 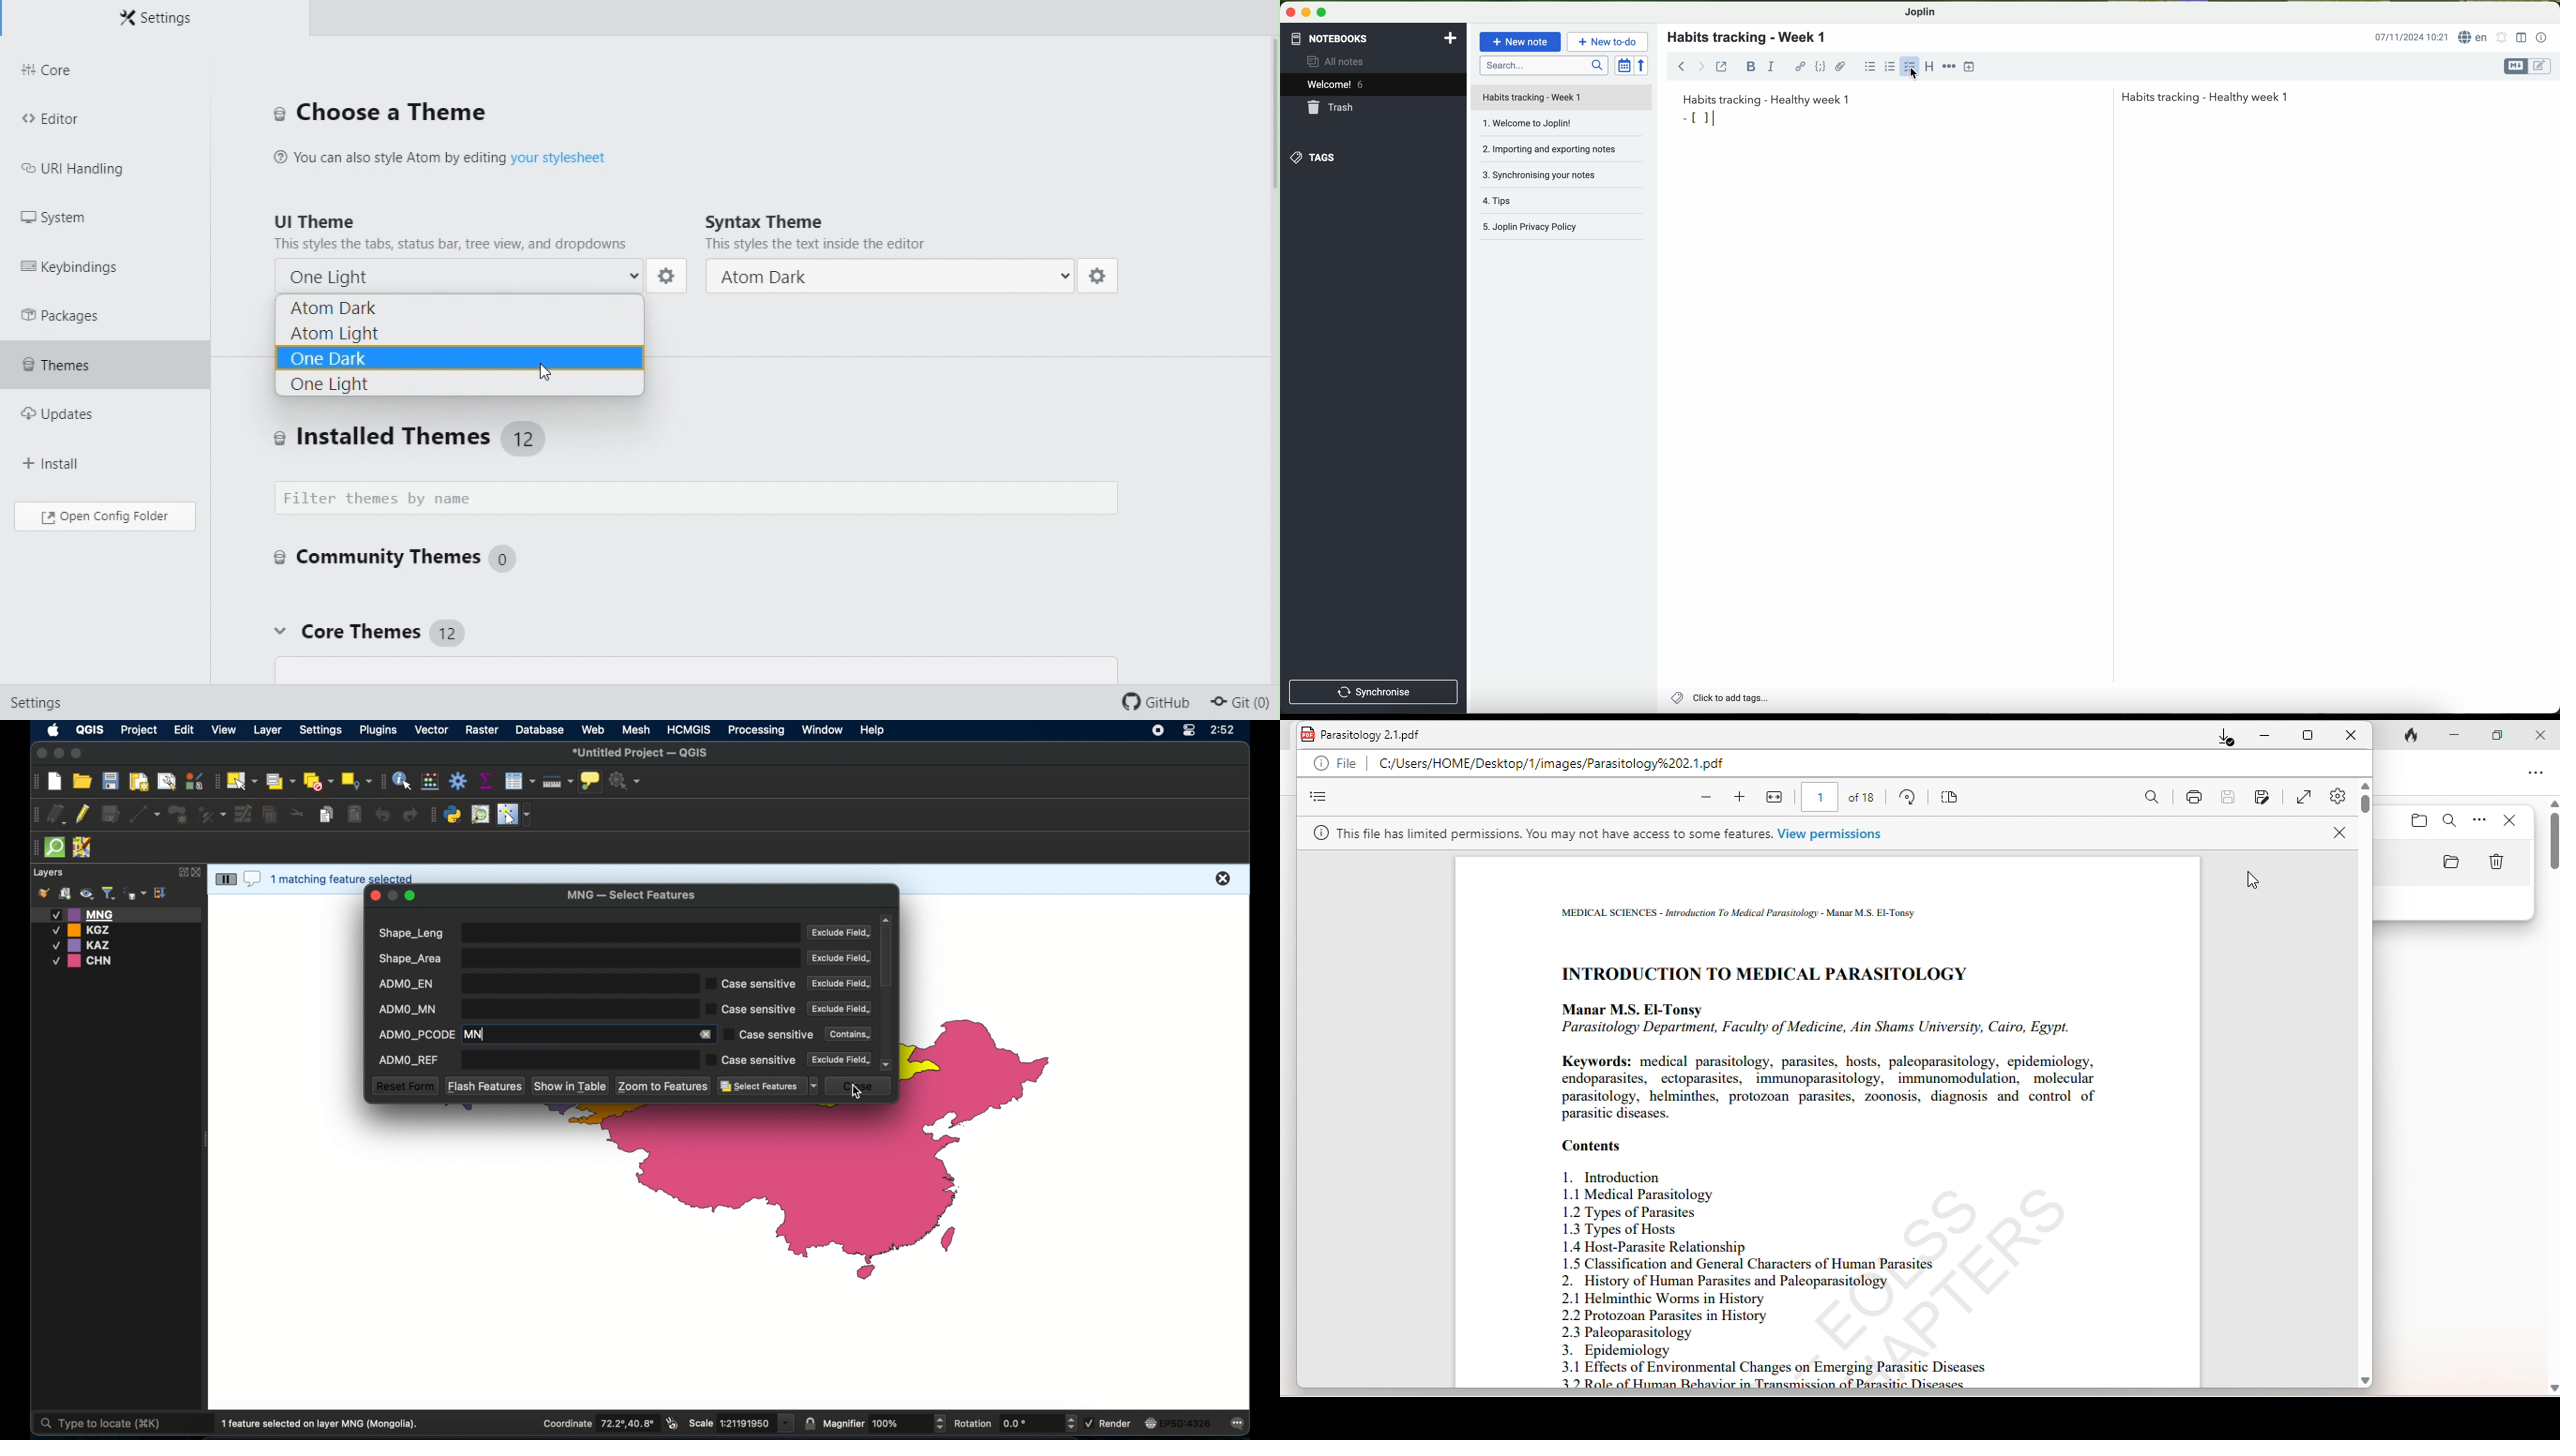 What do you see at coordinates (241, 781) in the screenshot?
I see `select features` at bounding box center [241, 781].